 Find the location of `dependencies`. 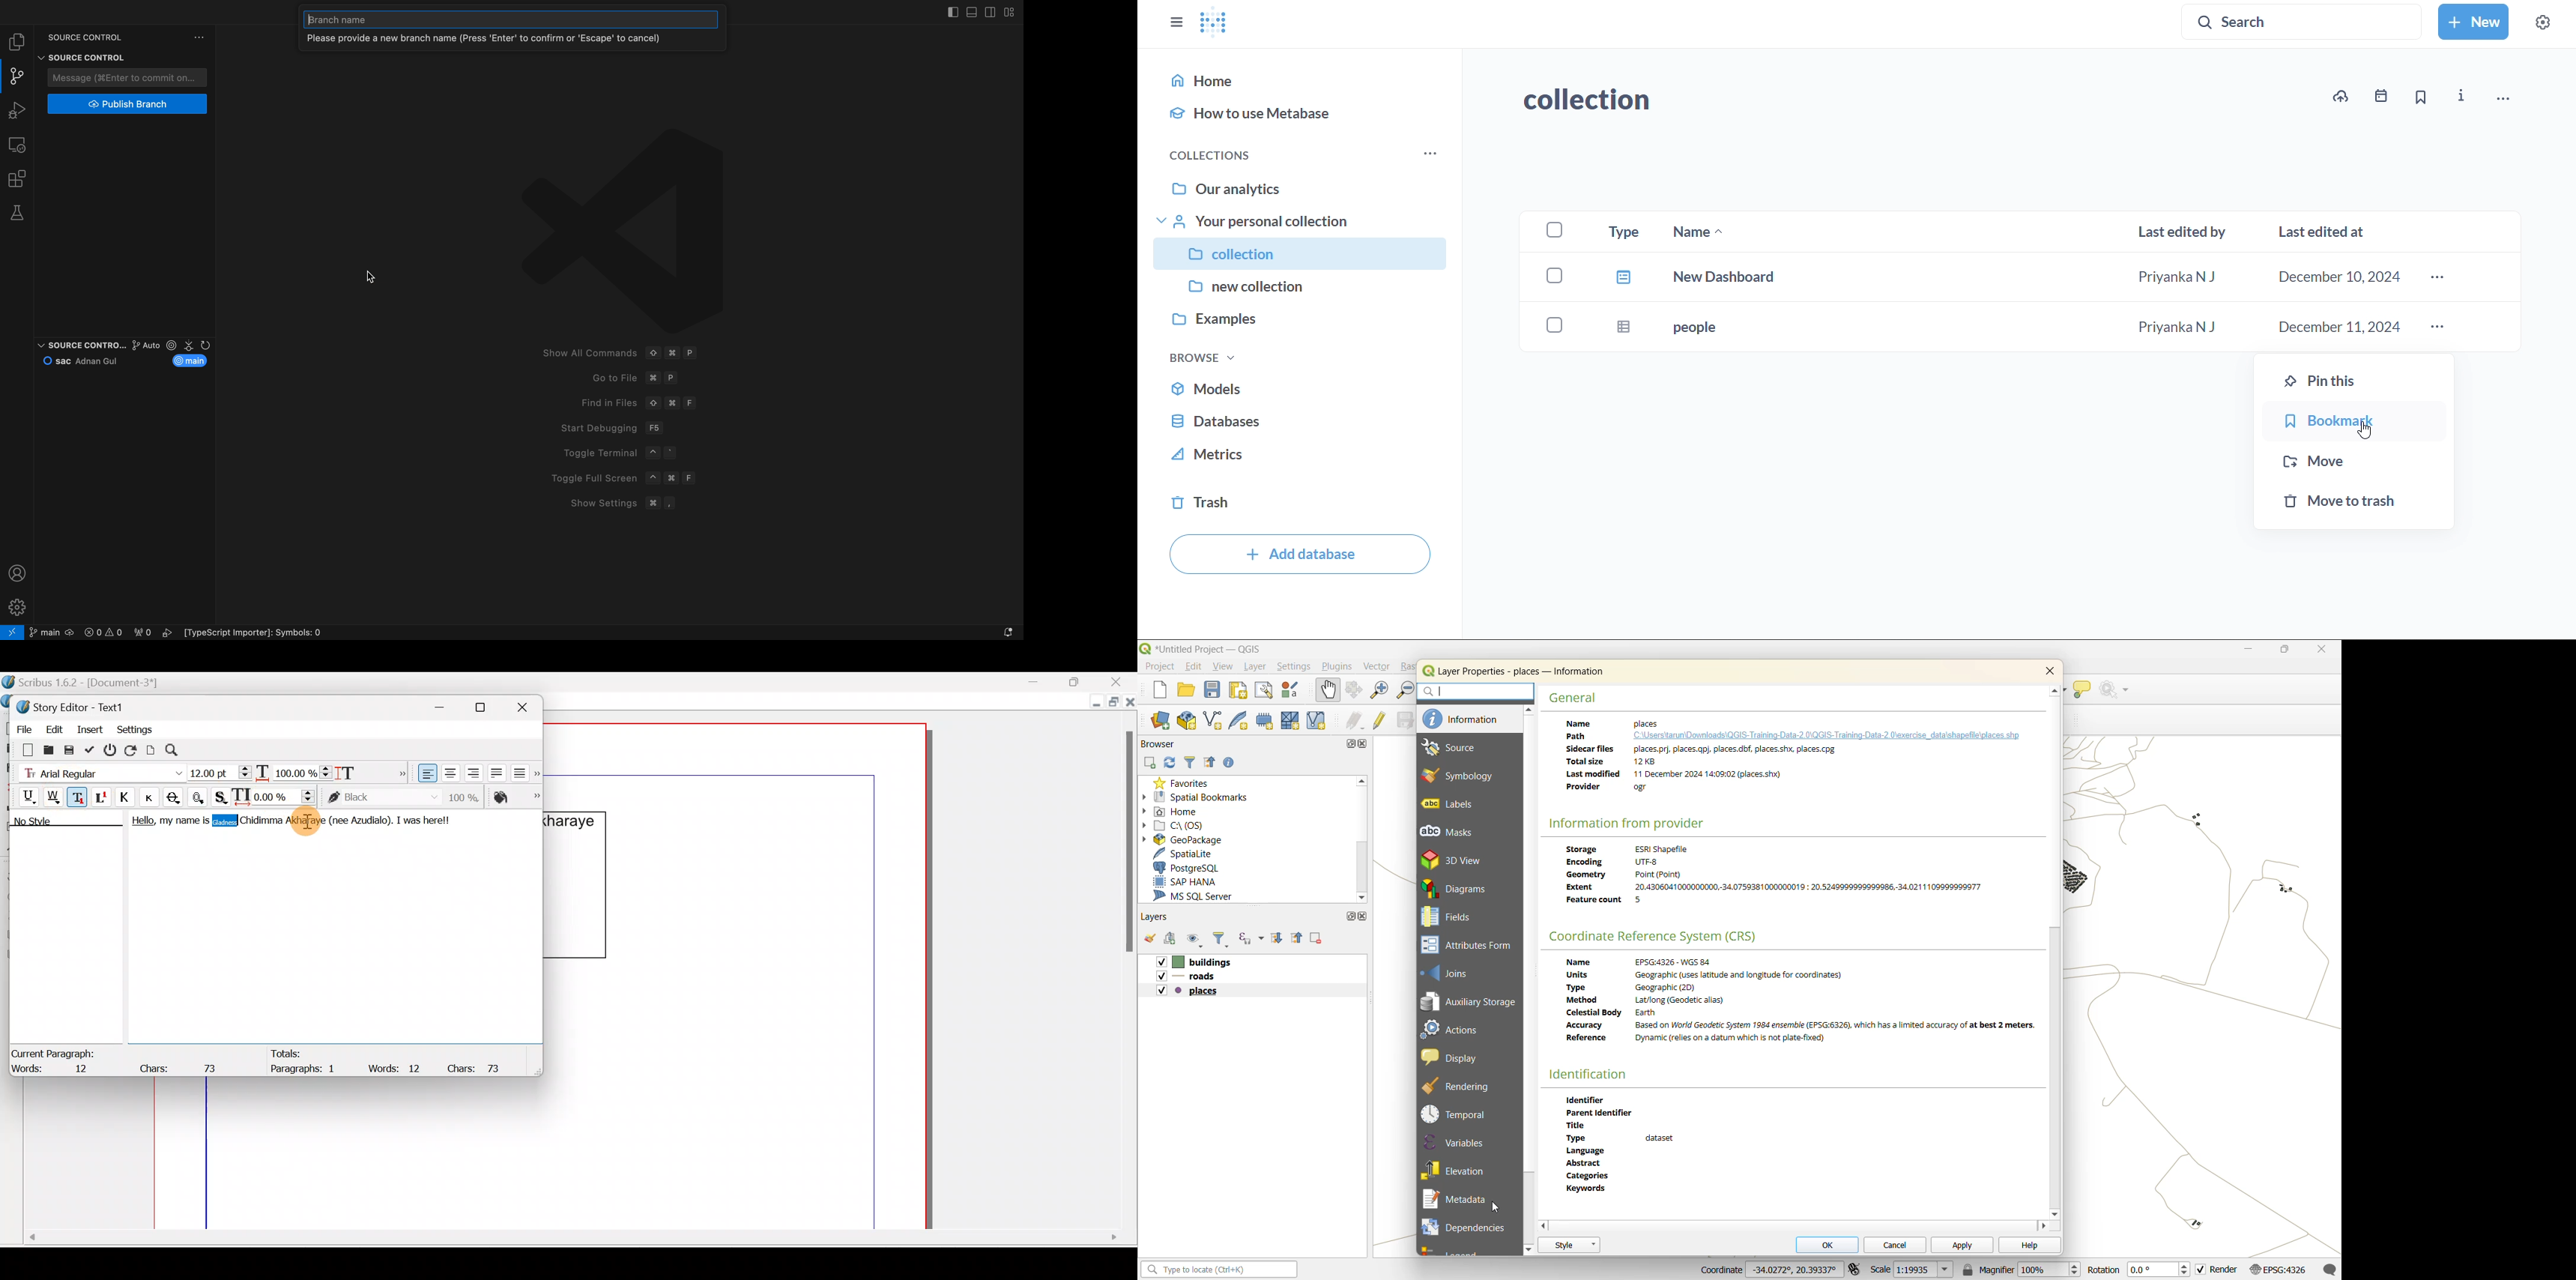

dependencies is located at coordinates (1463, 1227).